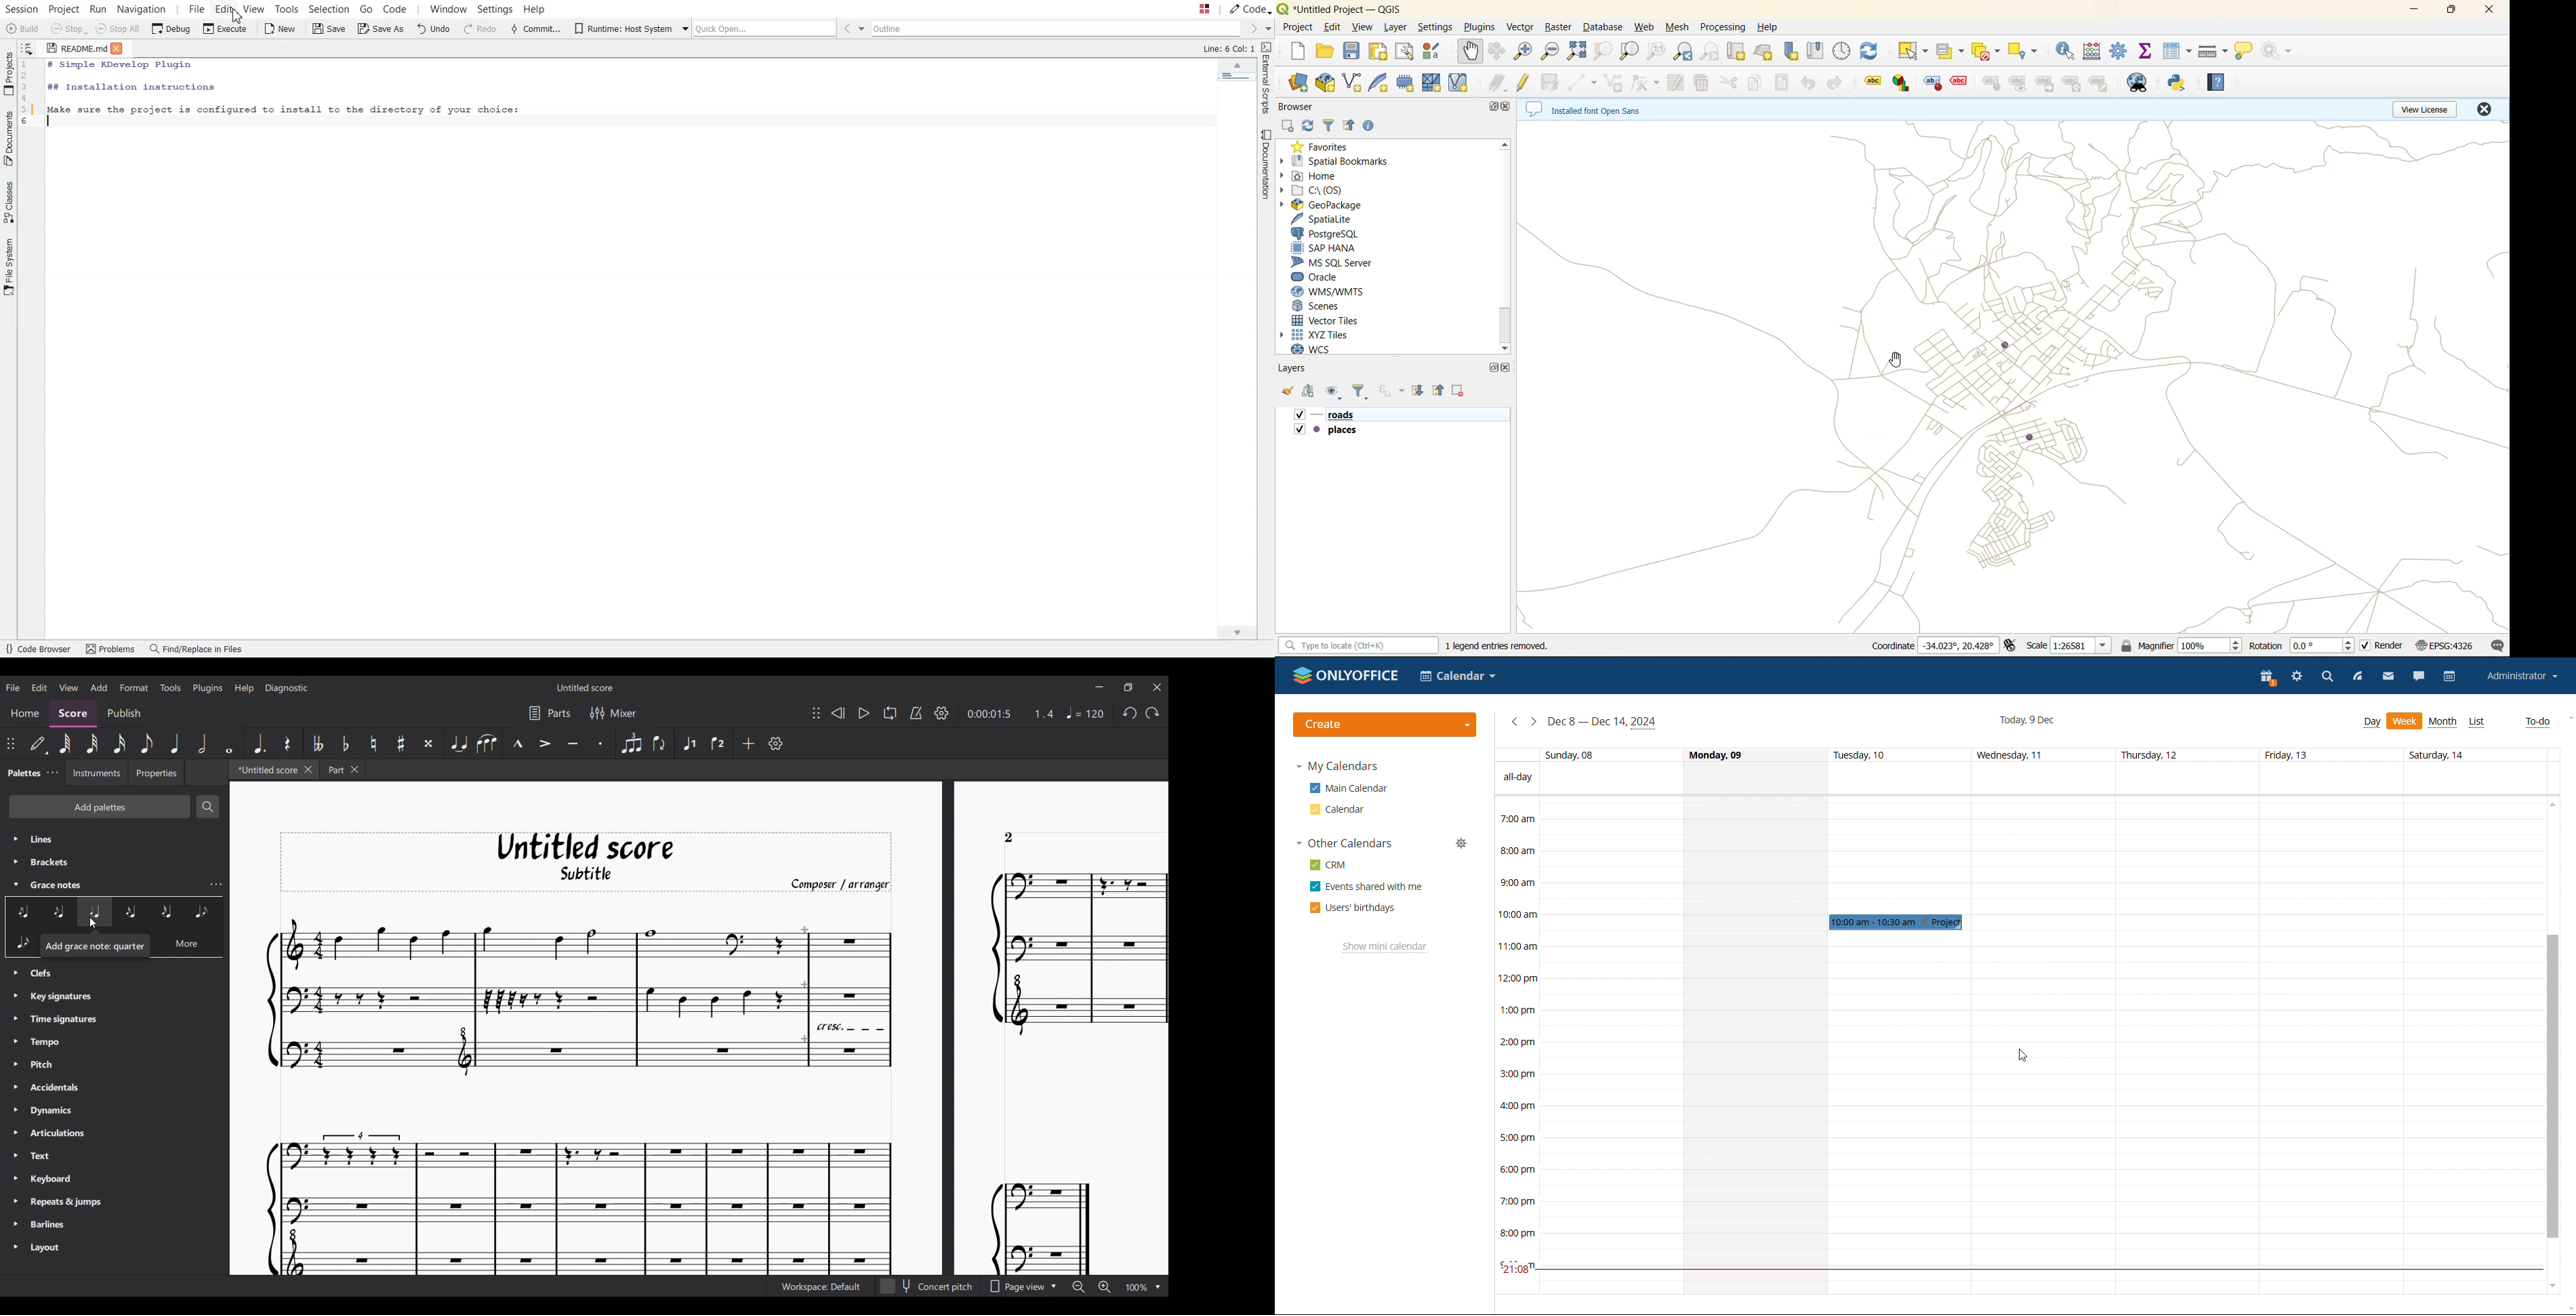  I want to click on scenes, so click(1332, 306).